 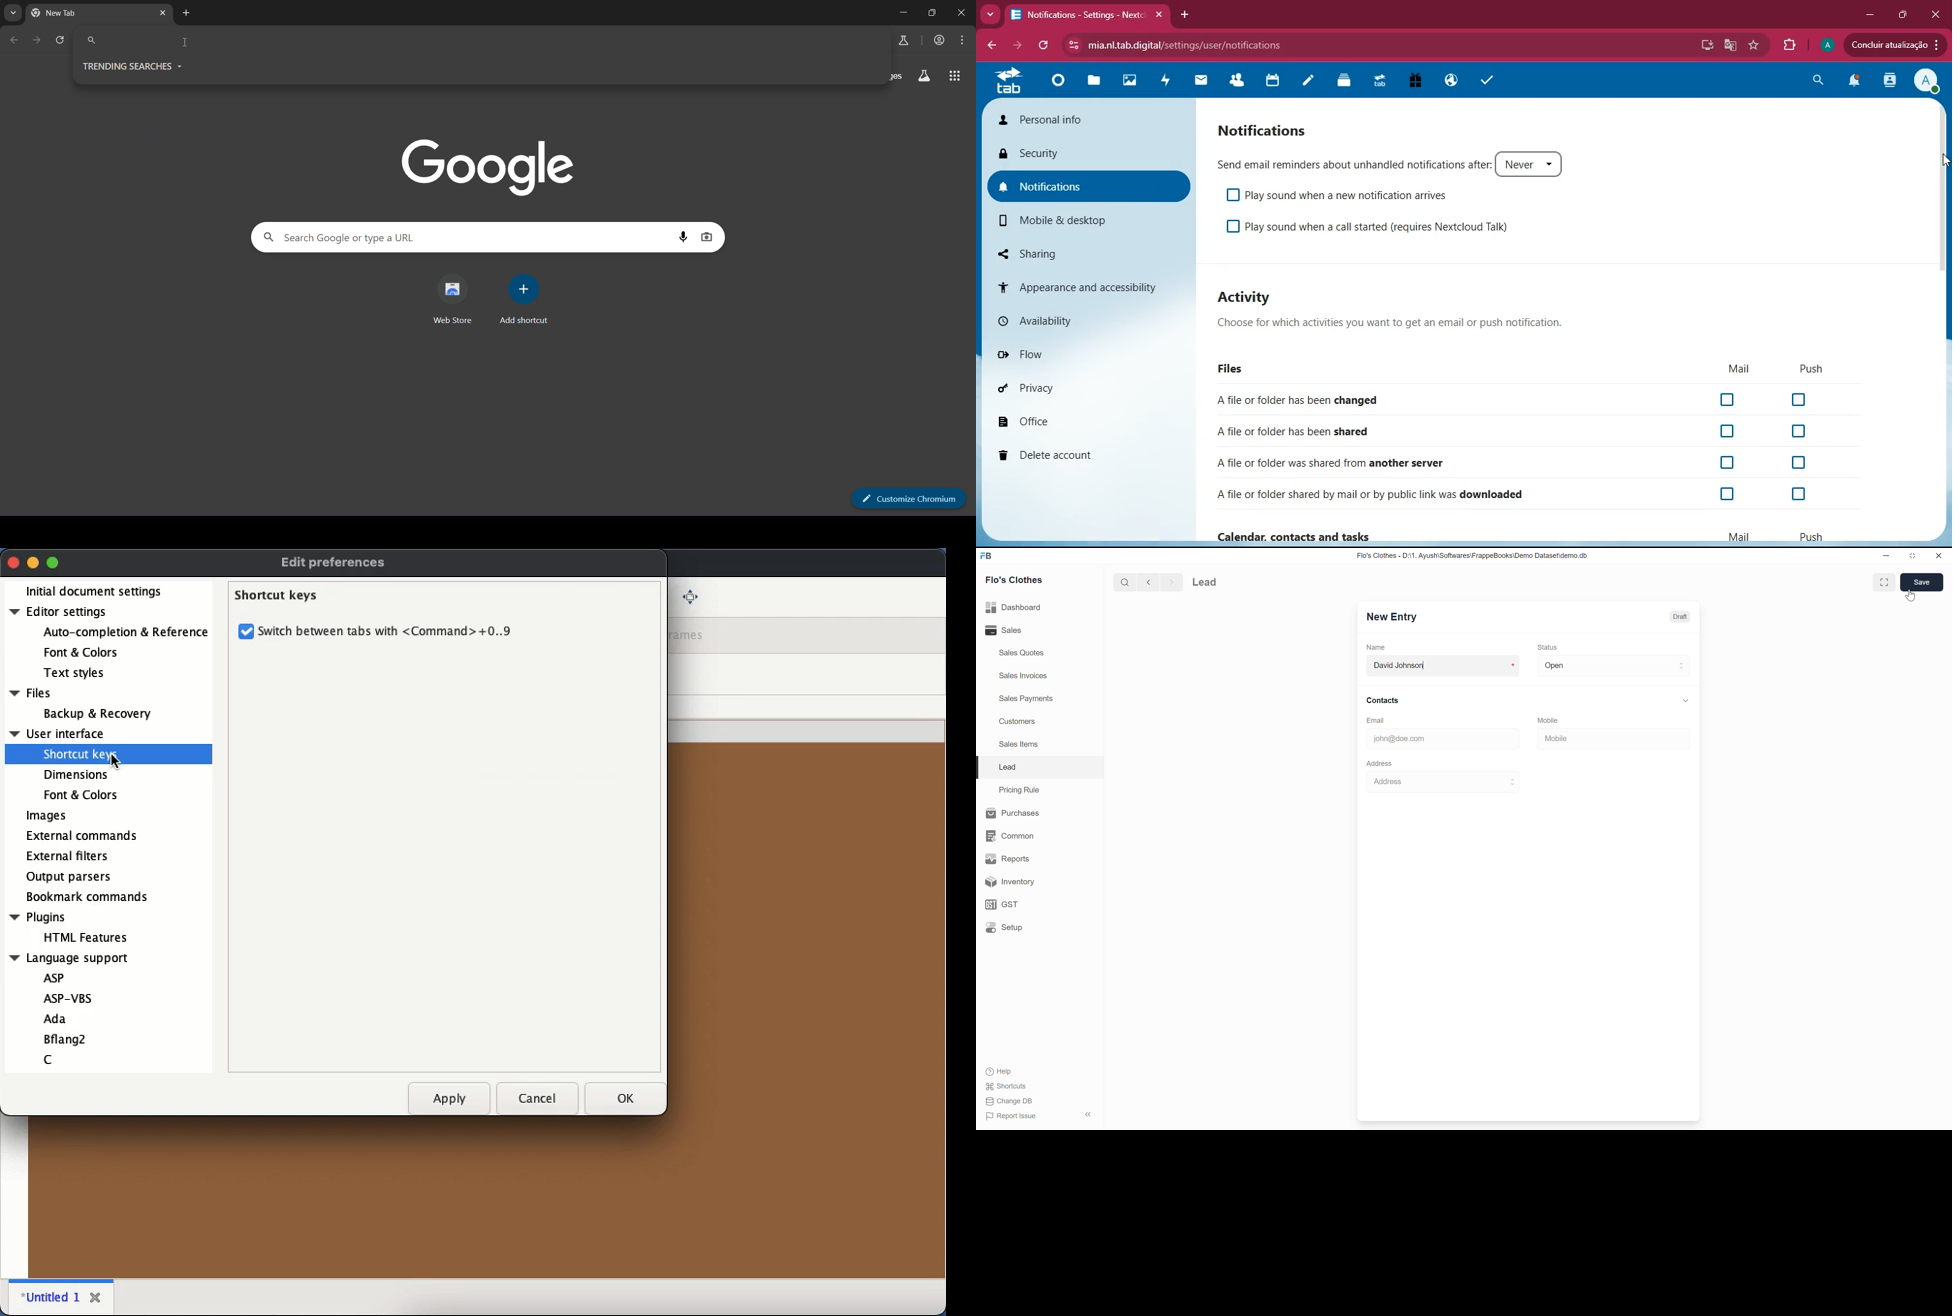 I want to click on search tabs, so click(x=14, y=13).